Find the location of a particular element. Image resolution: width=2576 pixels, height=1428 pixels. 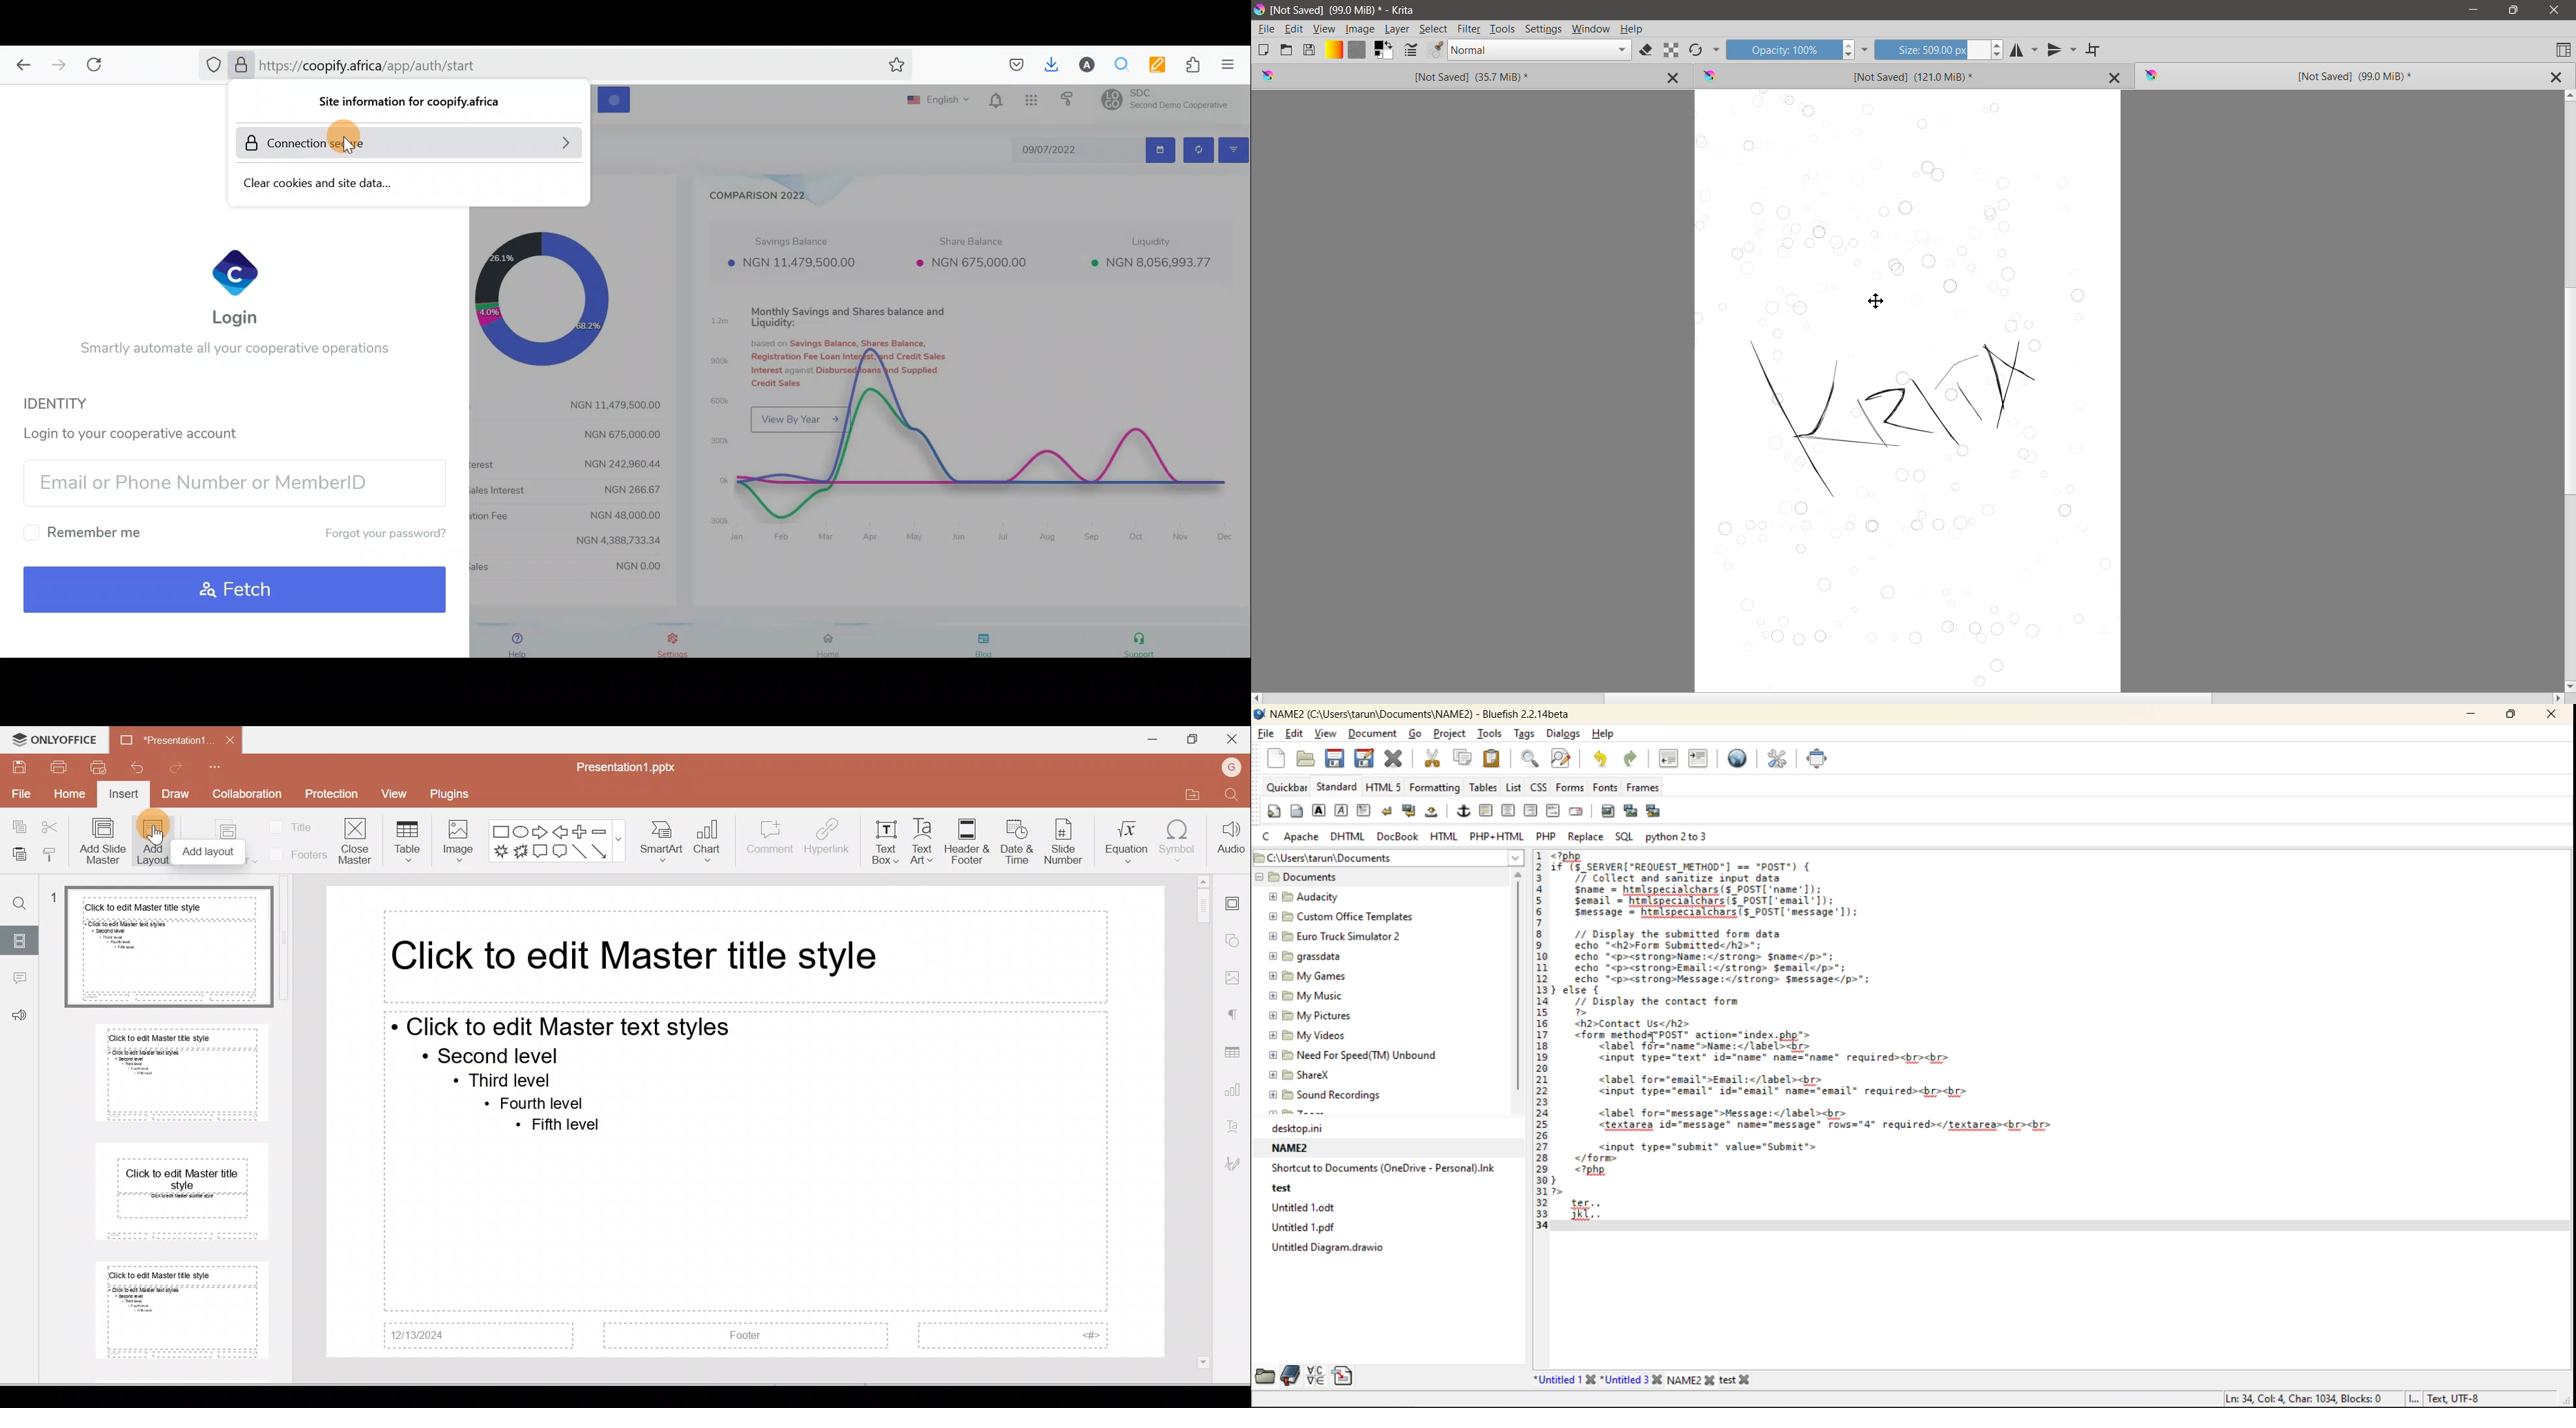

Hyperlink is located at coordinates (828, 840).